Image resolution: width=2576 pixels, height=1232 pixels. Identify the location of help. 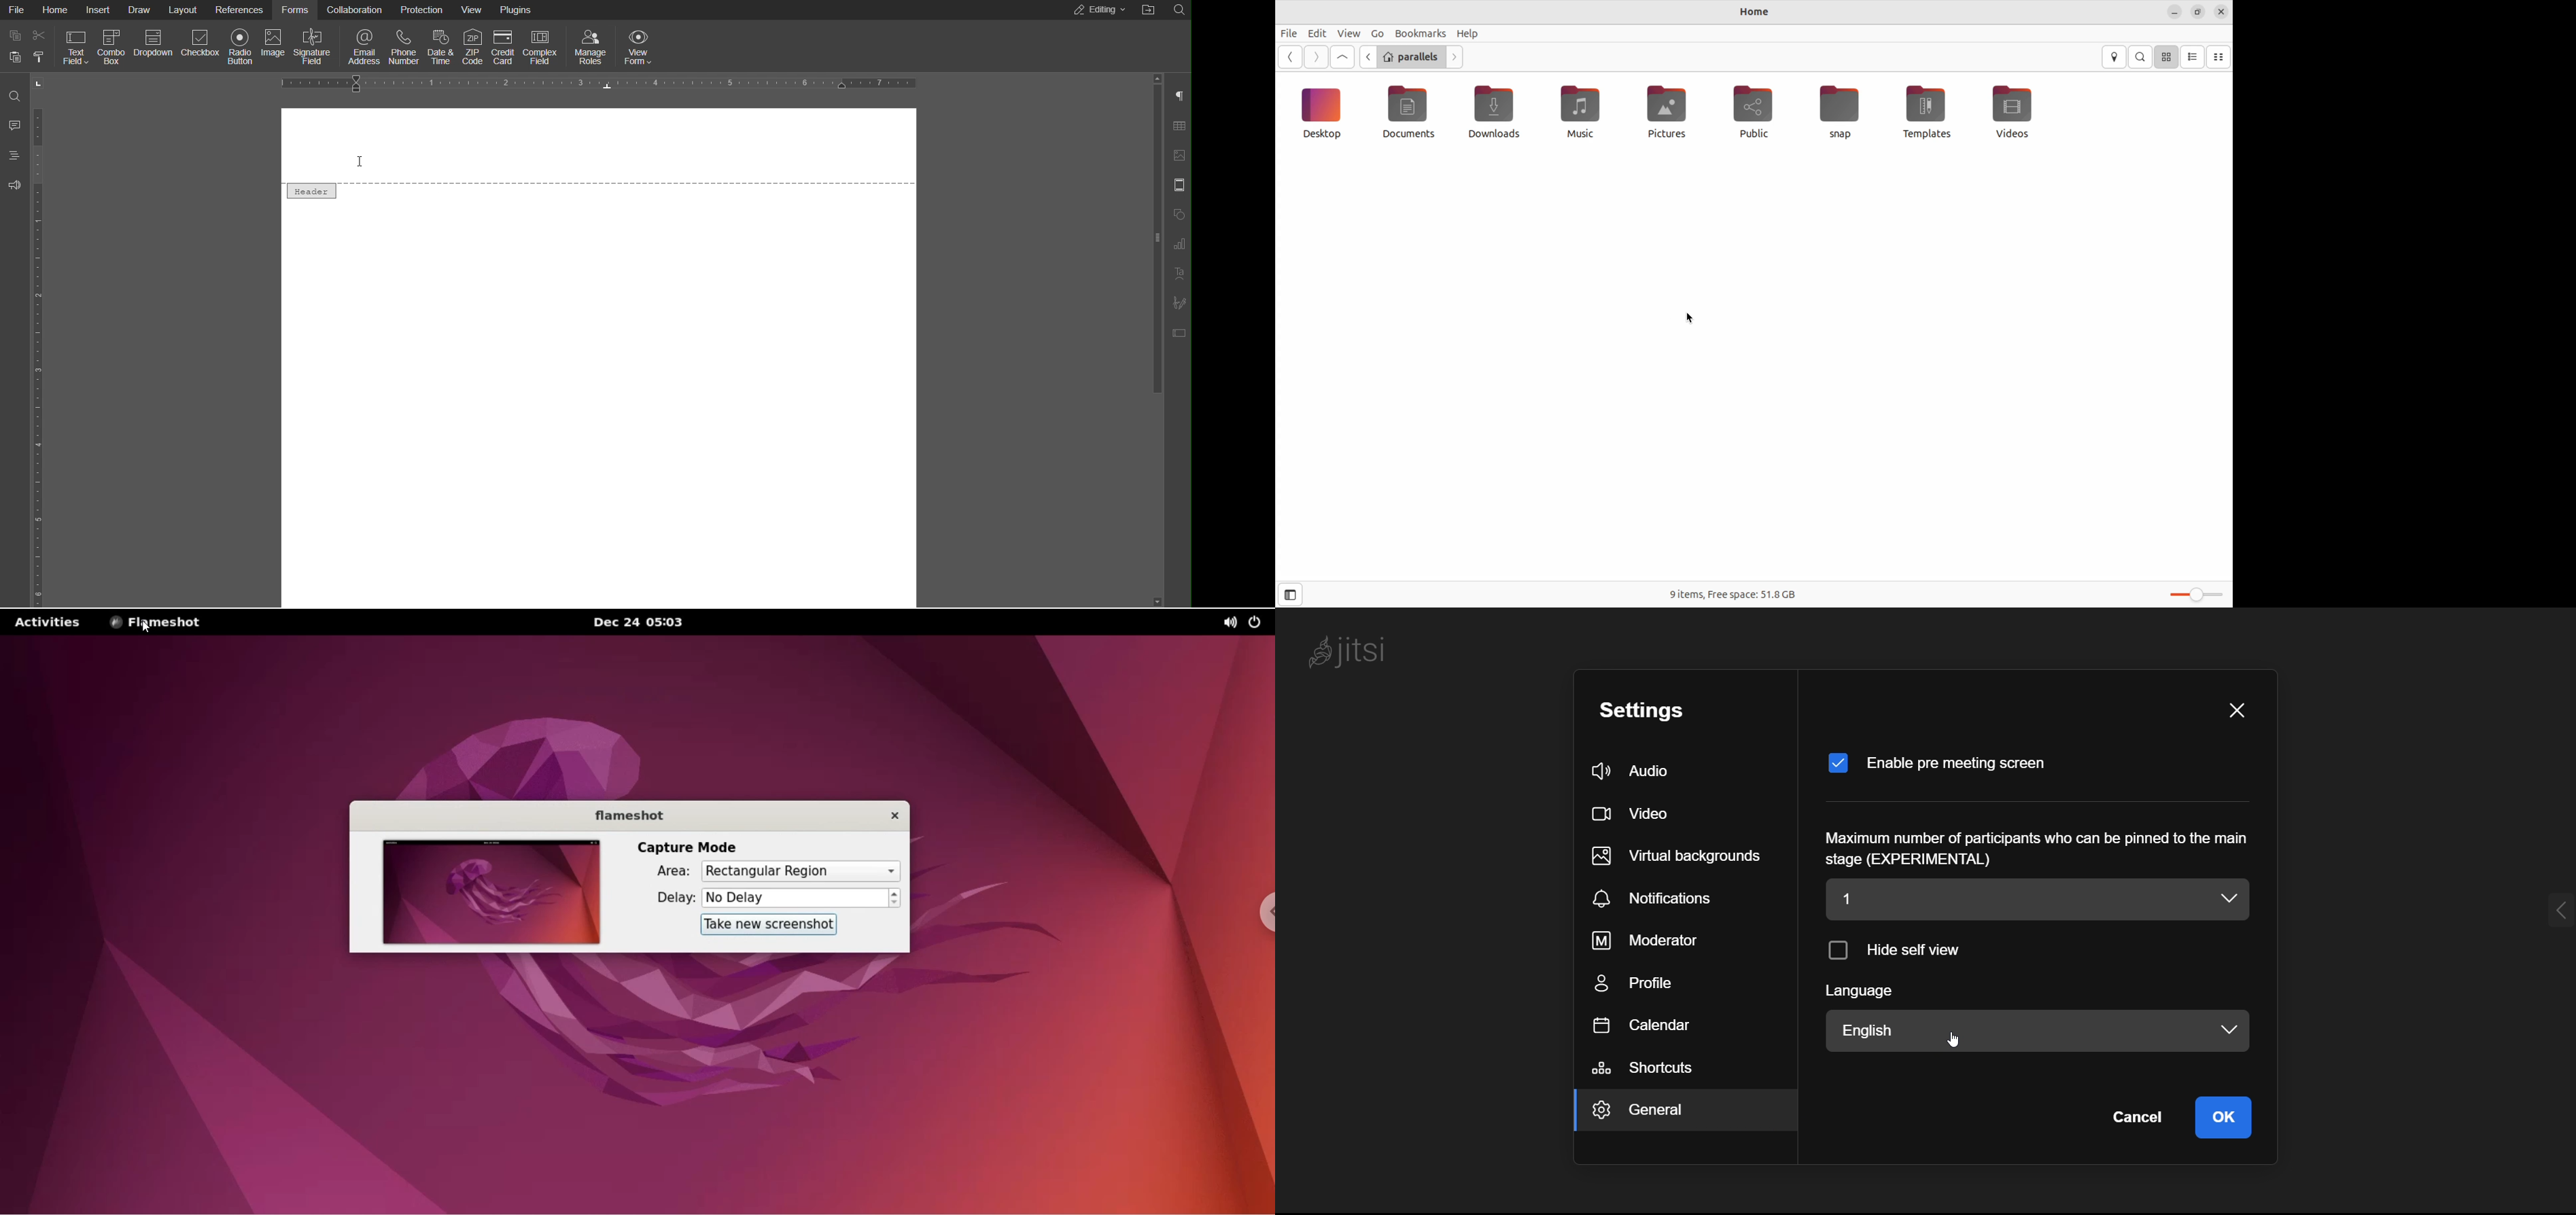
(1468, 33).